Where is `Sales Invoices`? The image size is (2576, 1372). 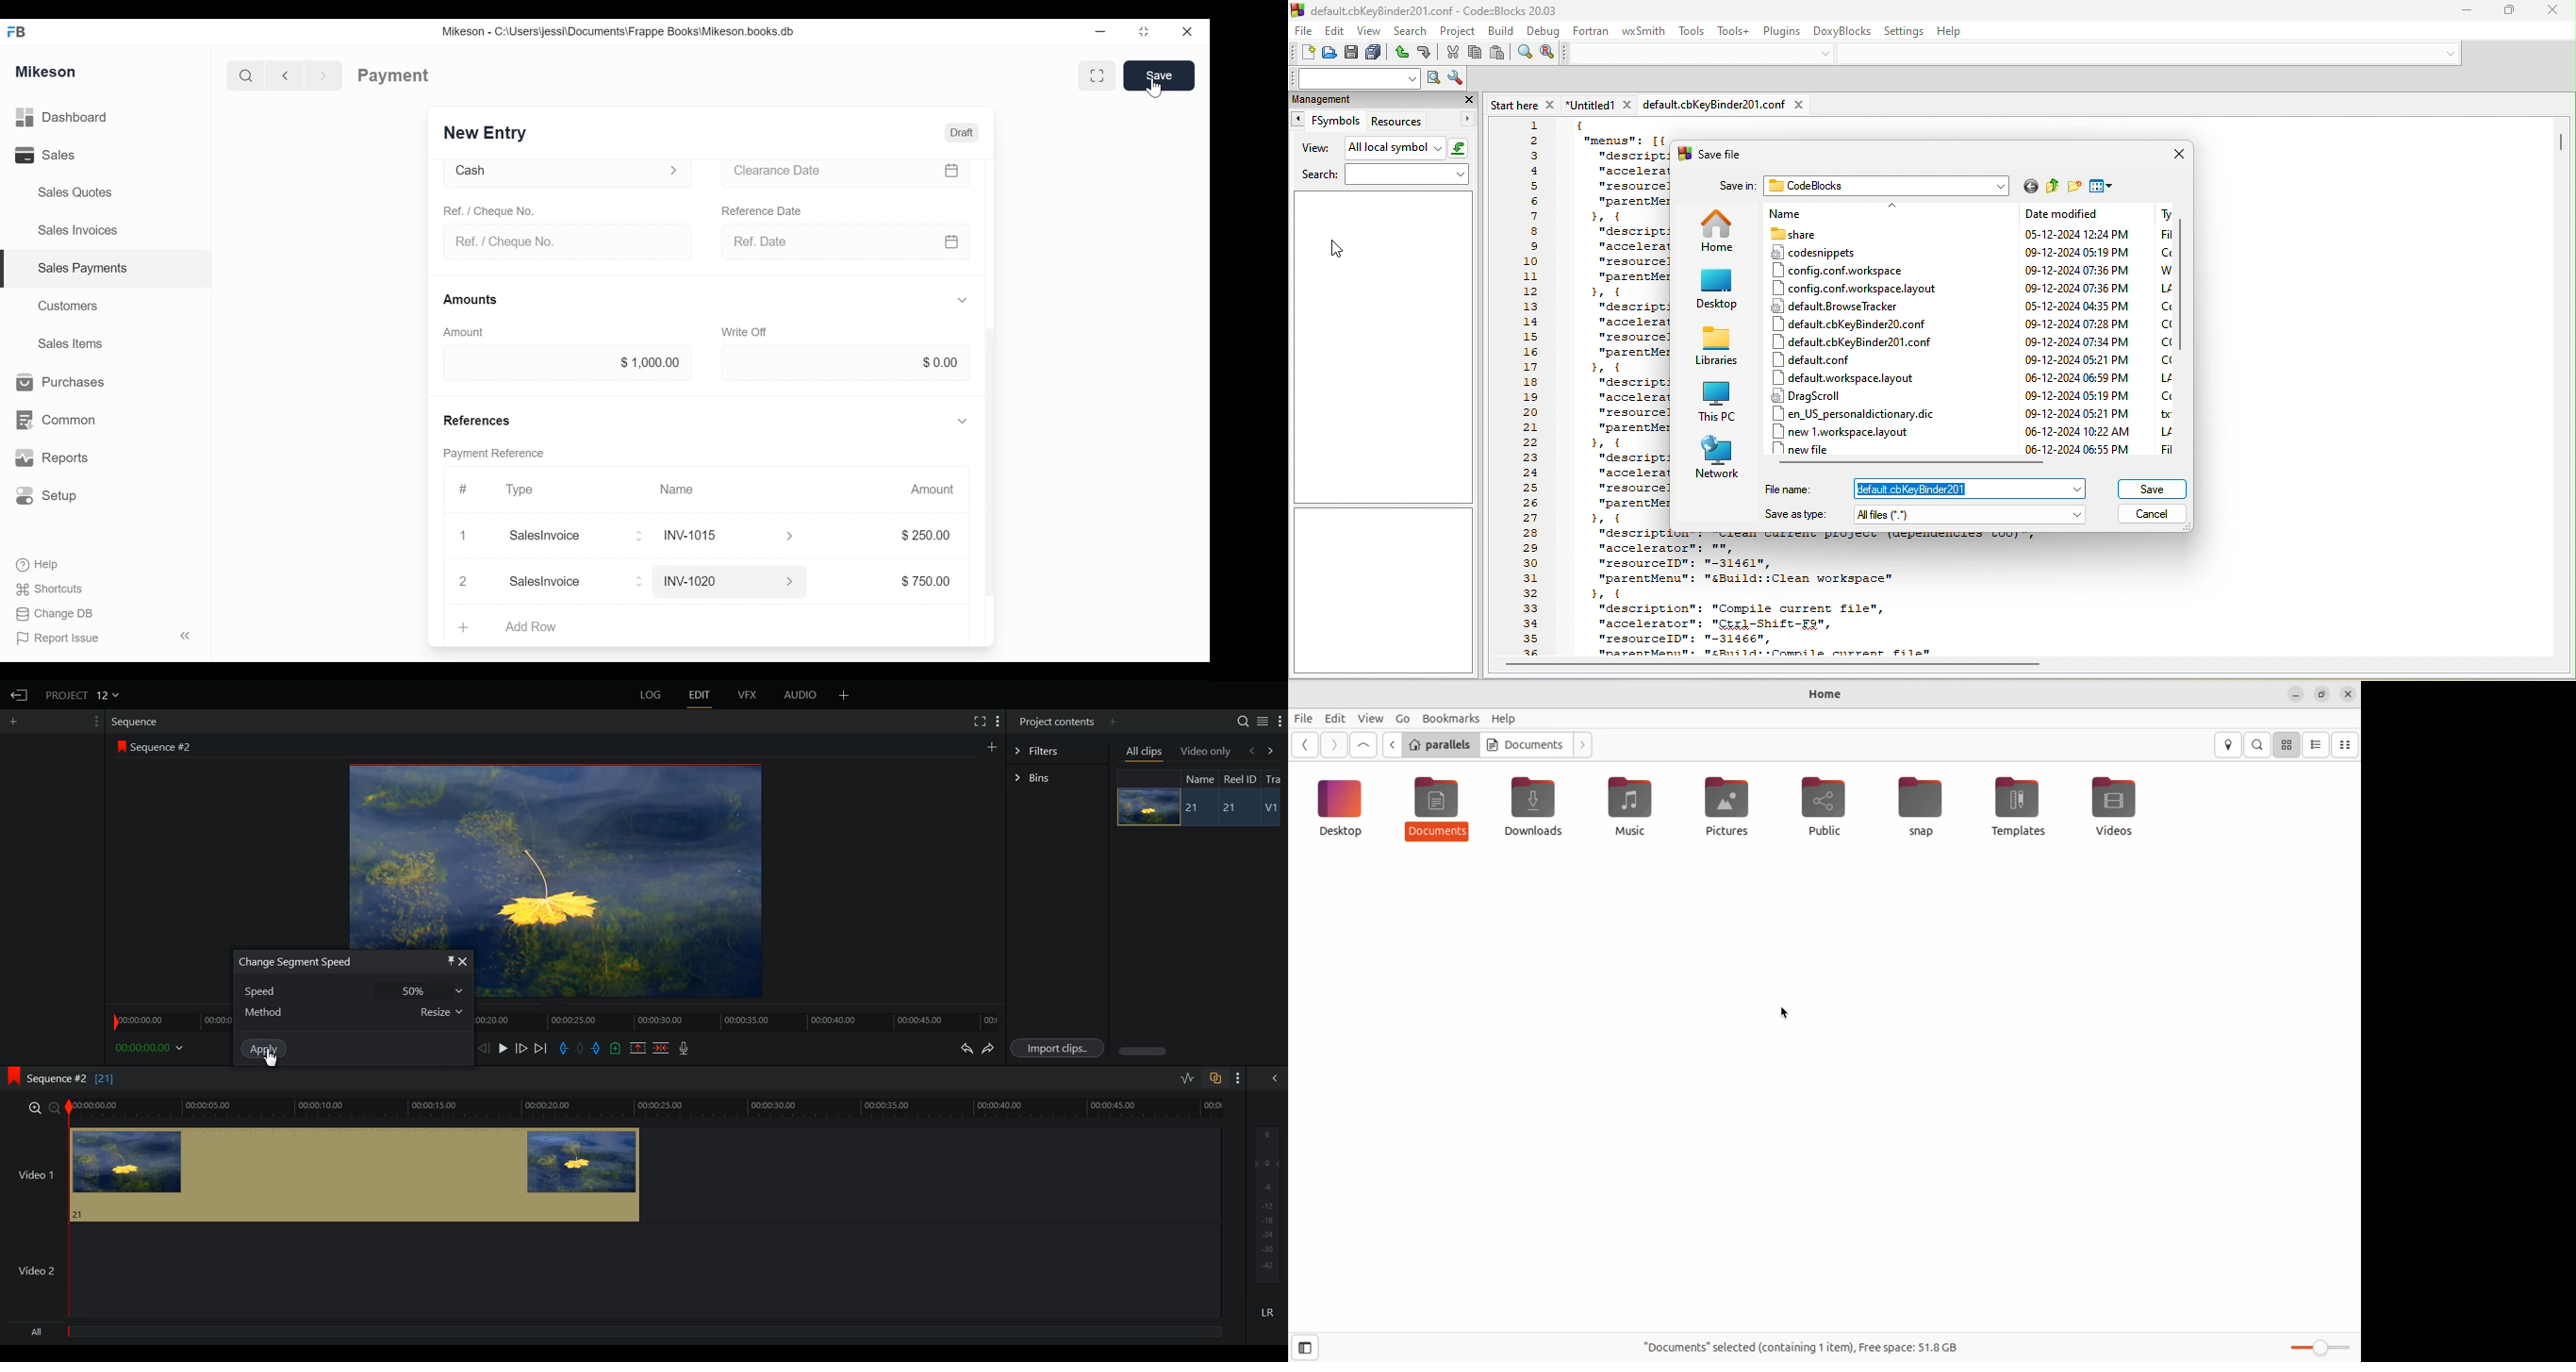 Sales Invoices is located at coordinates (73, 231).